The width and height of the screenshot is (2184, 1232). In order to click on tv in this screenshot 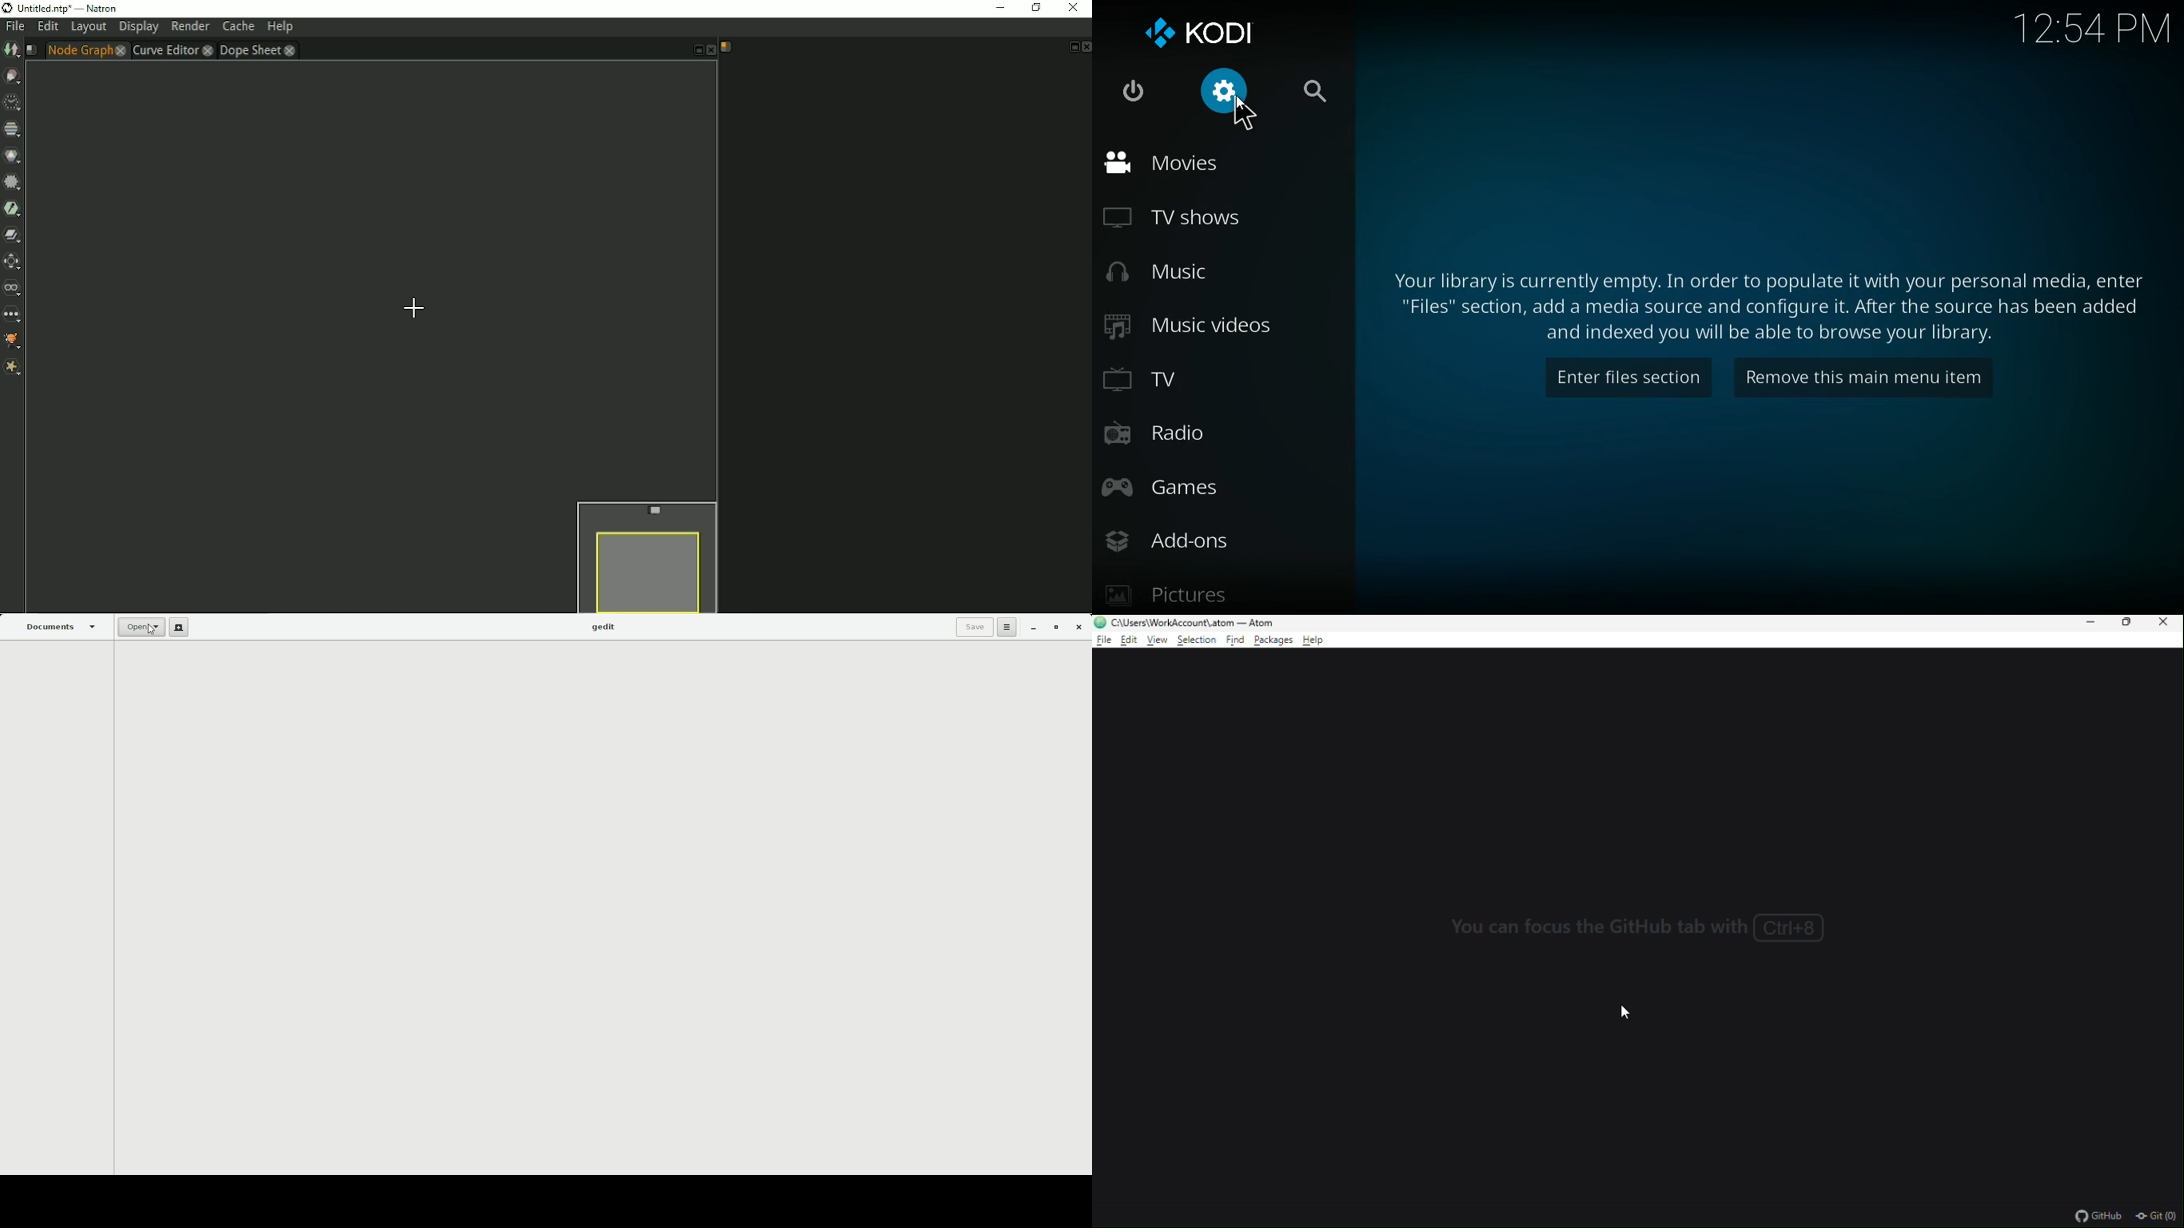, I will do `click(1216, 381)`.